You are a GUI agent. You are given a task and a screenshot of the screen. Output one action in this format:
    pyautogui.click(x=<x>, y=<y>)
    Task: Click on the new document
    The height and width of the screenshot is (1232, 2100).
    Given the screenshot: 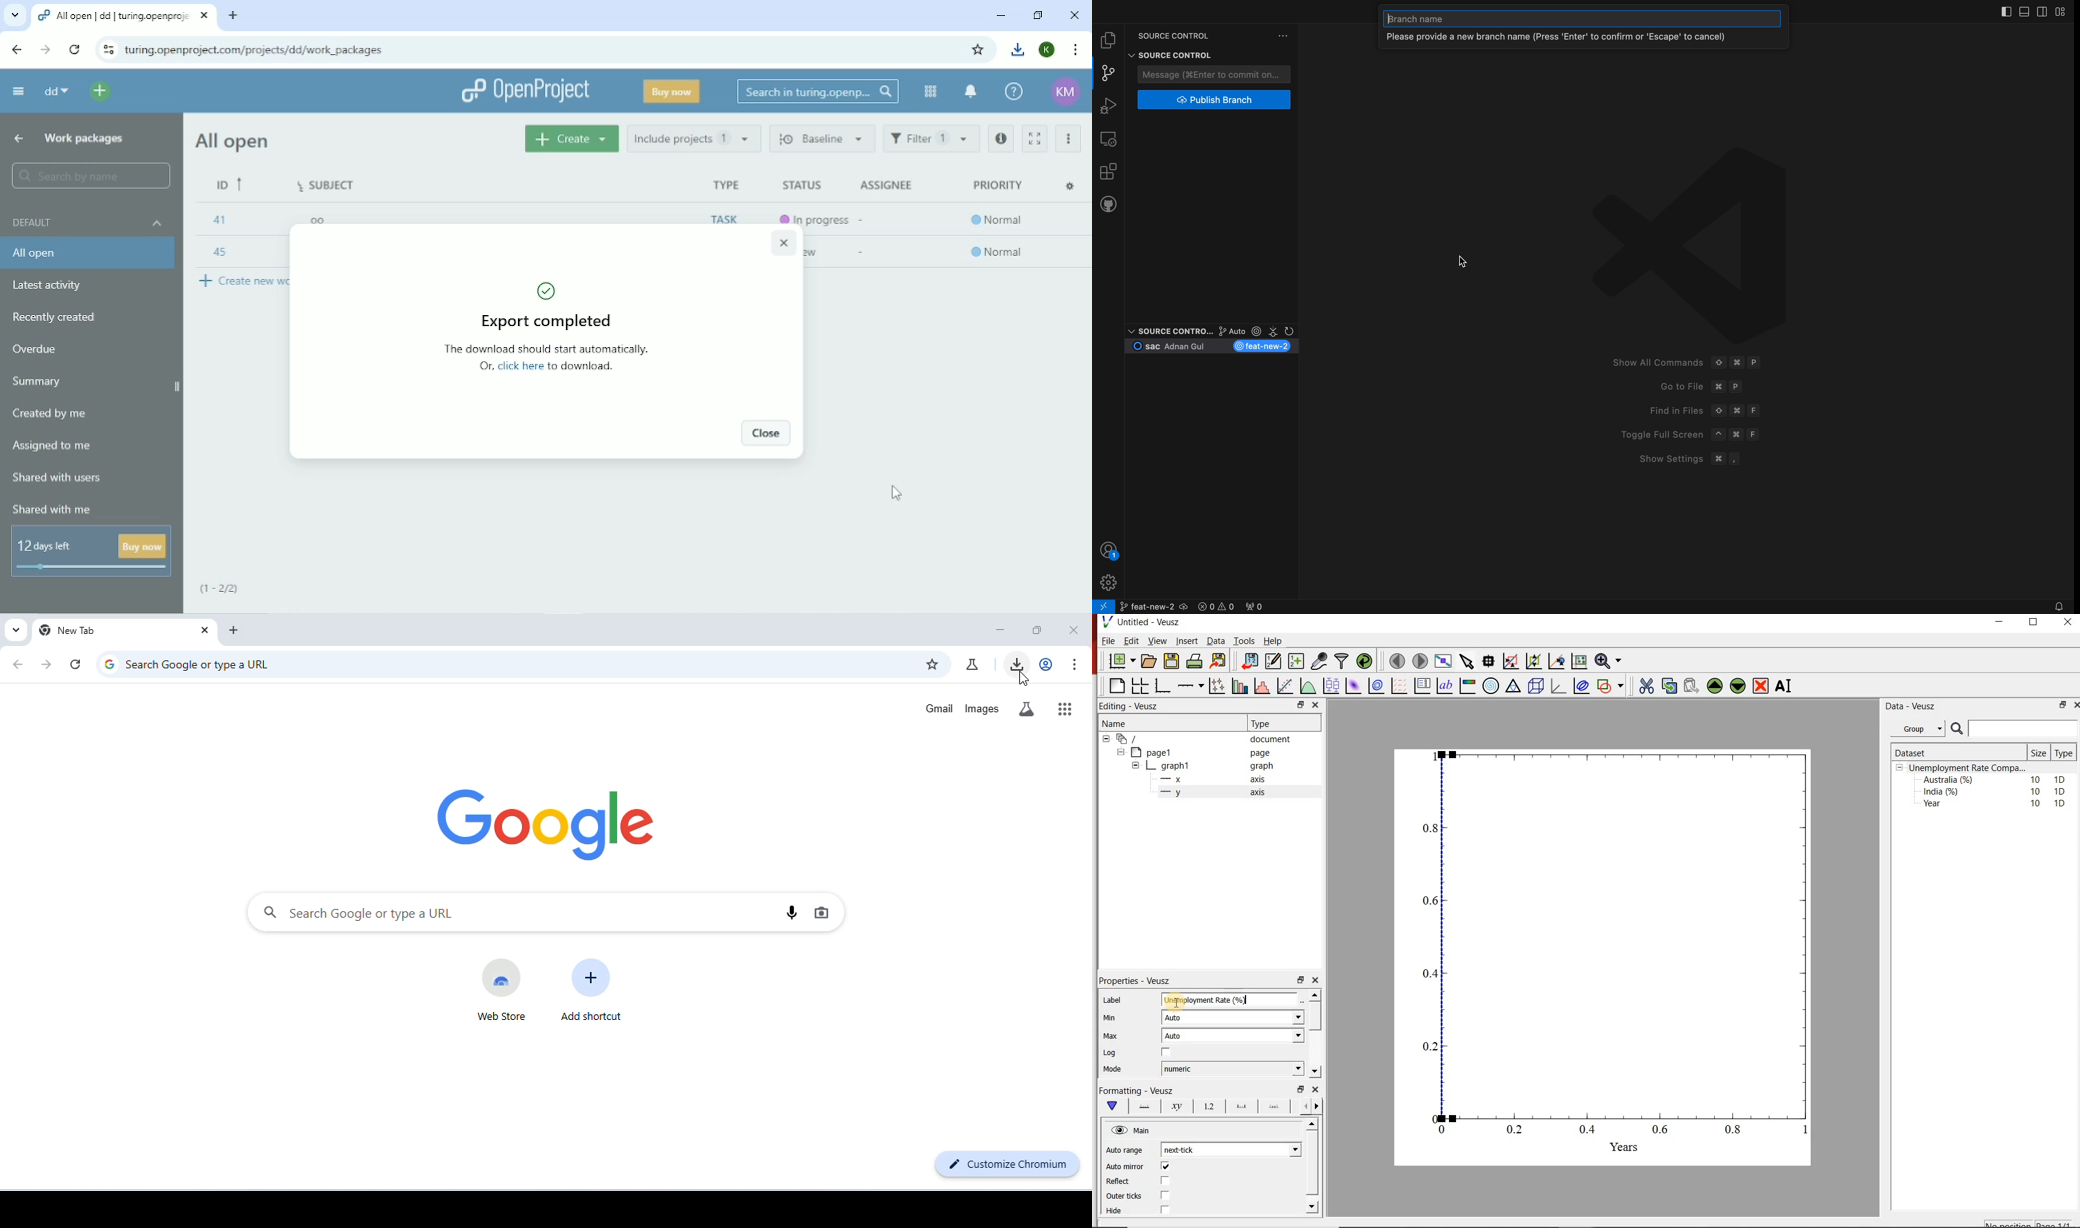 What is the action you would take?
    pyautogui.click(x=1123, y=660)
    